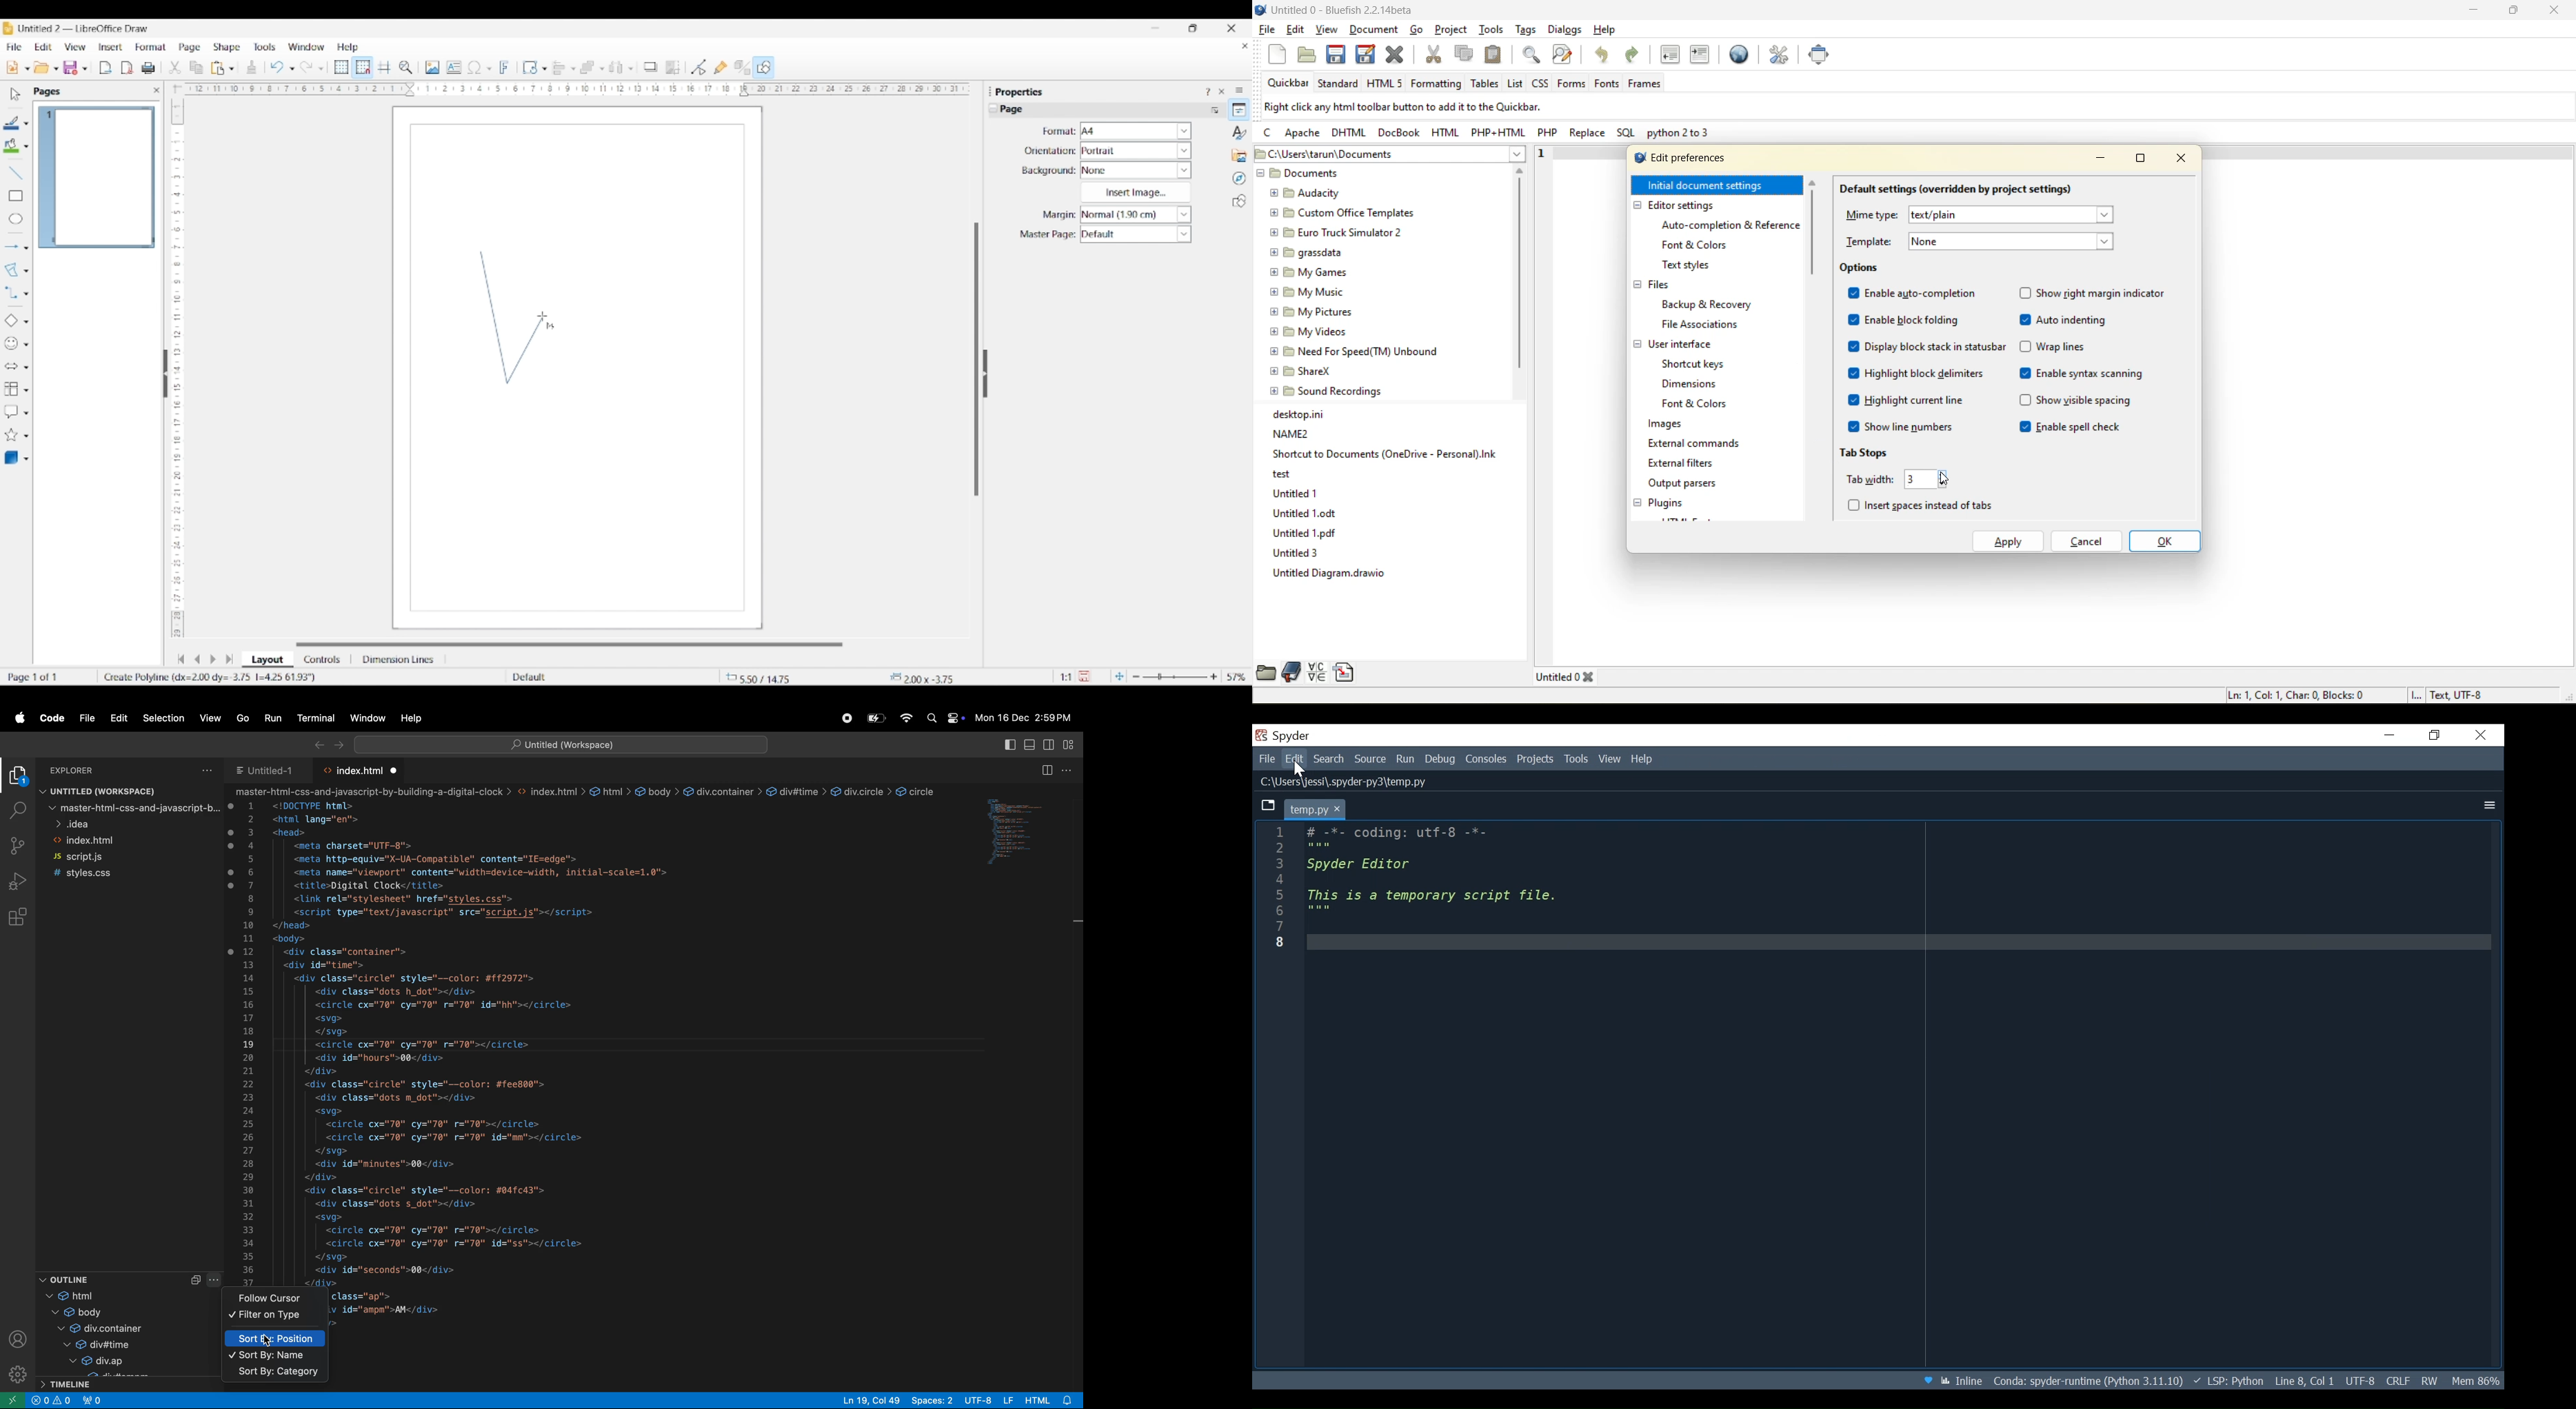 The image size is (2576, 1428). I want to click on Run, so click(1407, 760).